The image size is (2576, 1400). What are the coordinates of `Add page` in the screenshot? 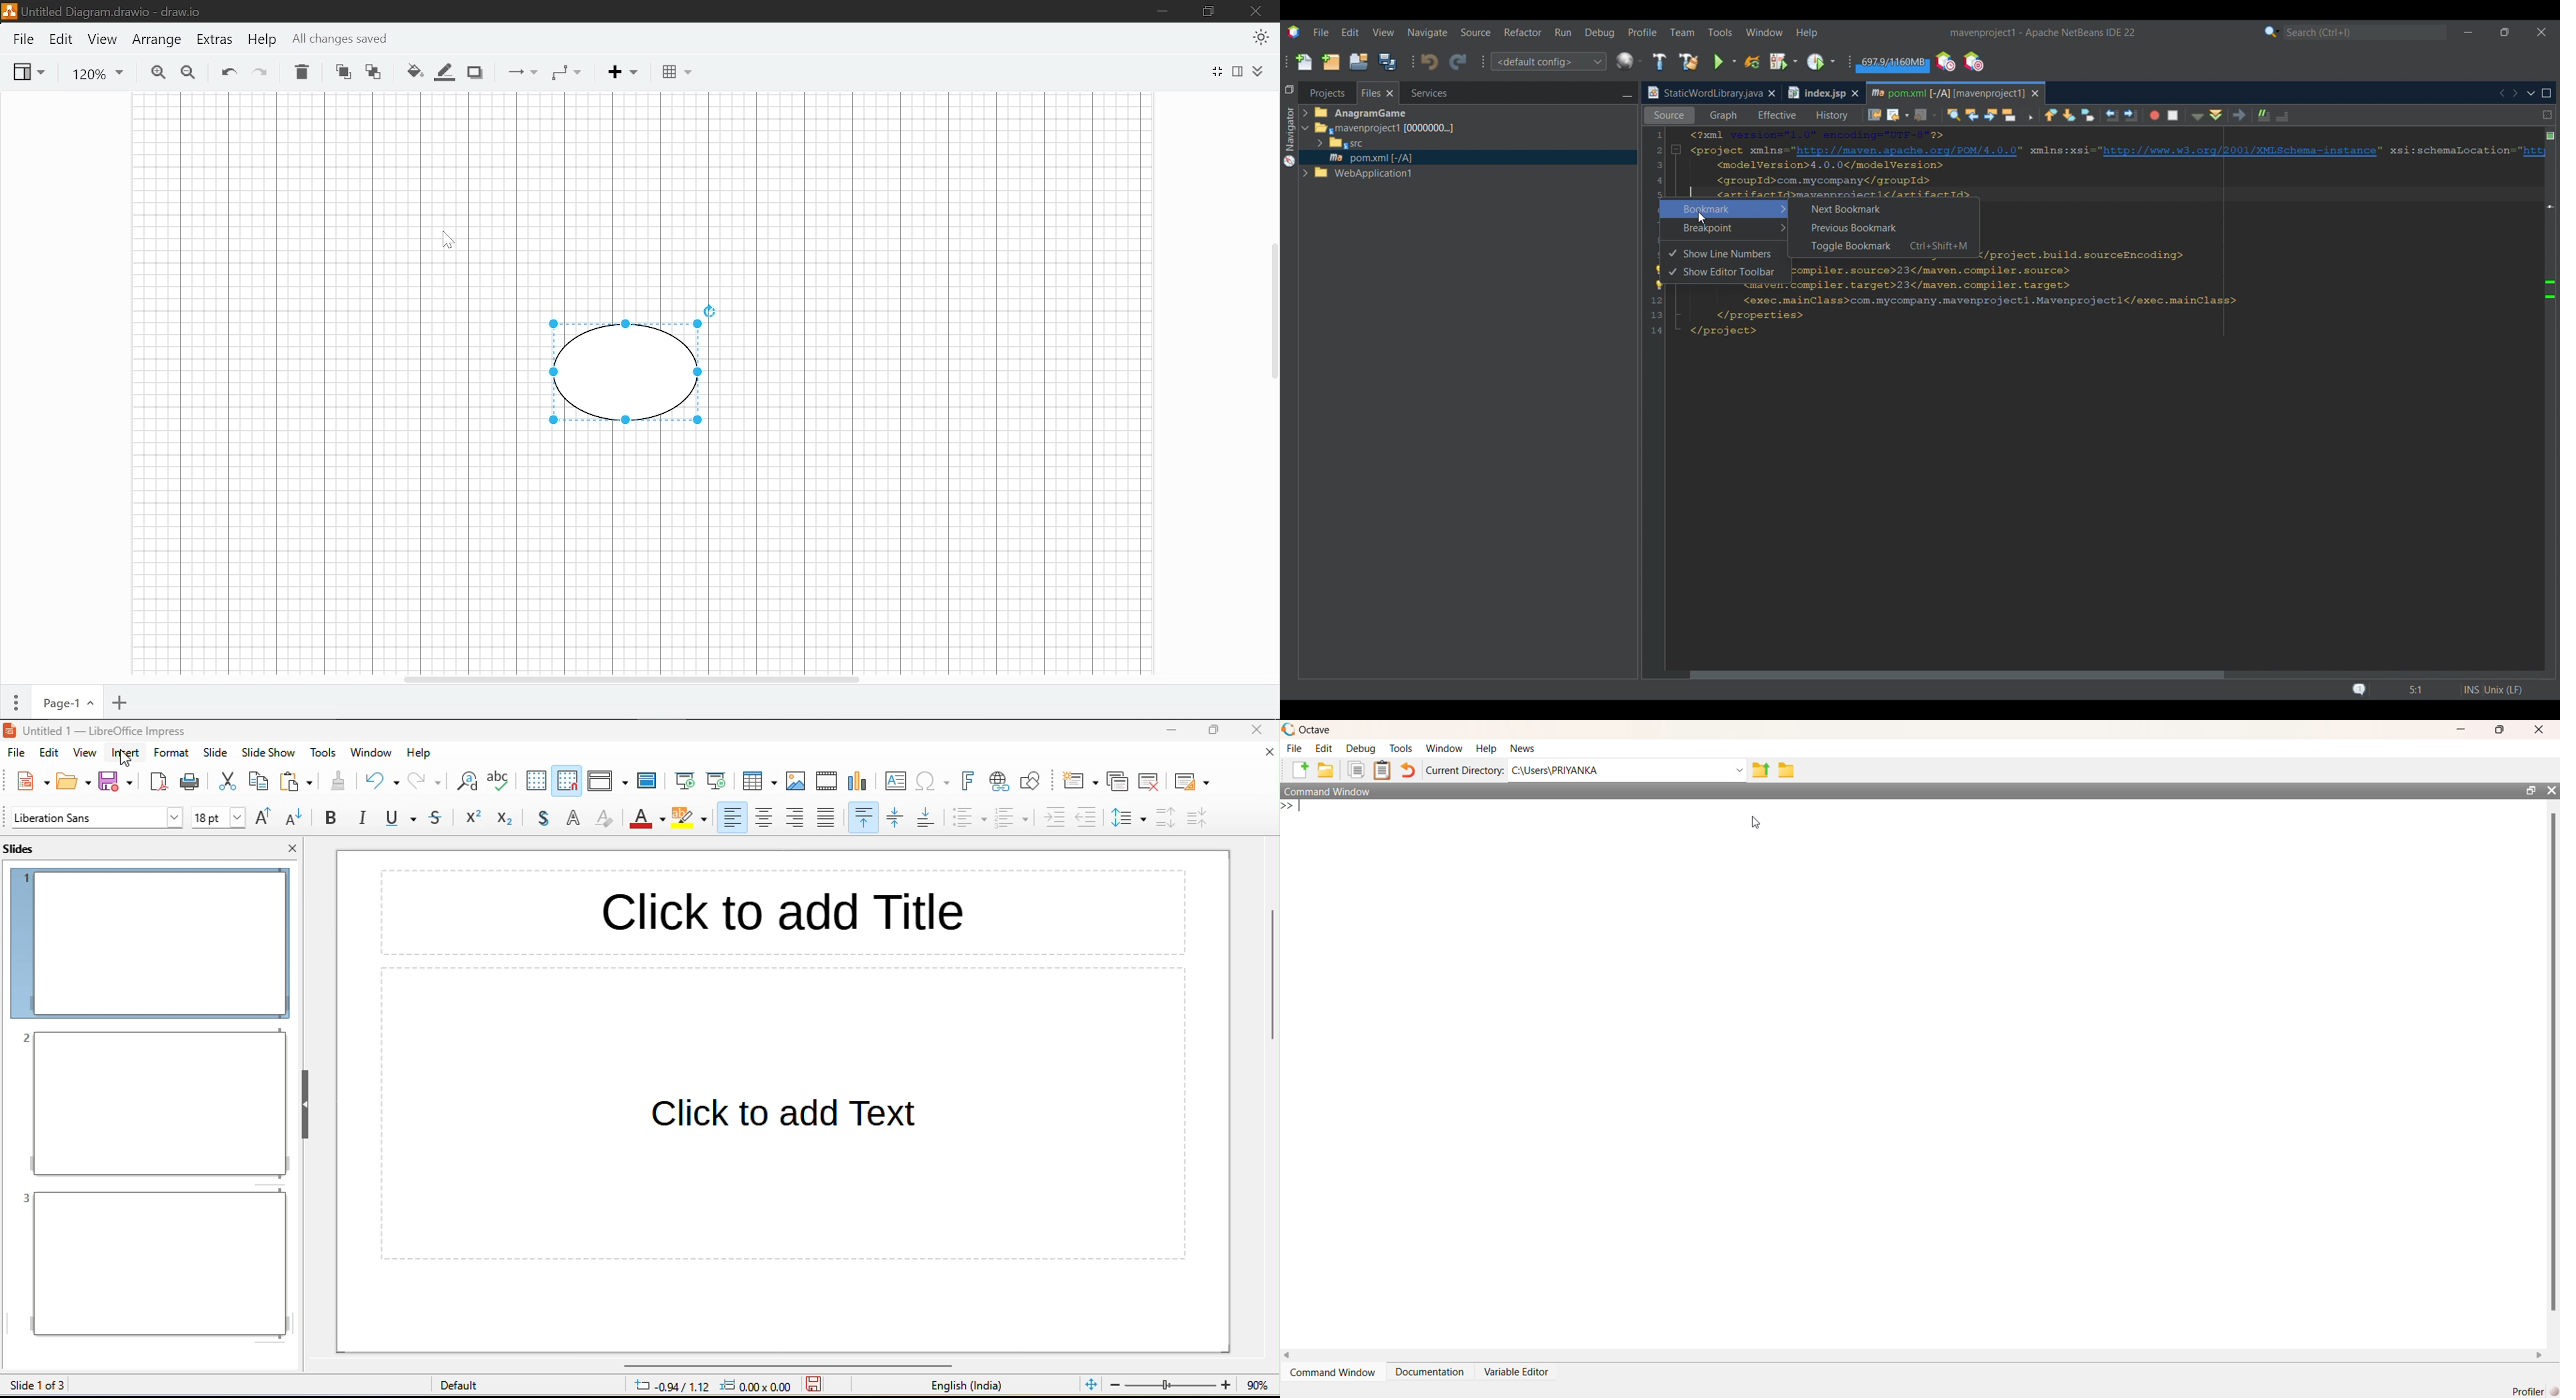 It's located at (121, 701).